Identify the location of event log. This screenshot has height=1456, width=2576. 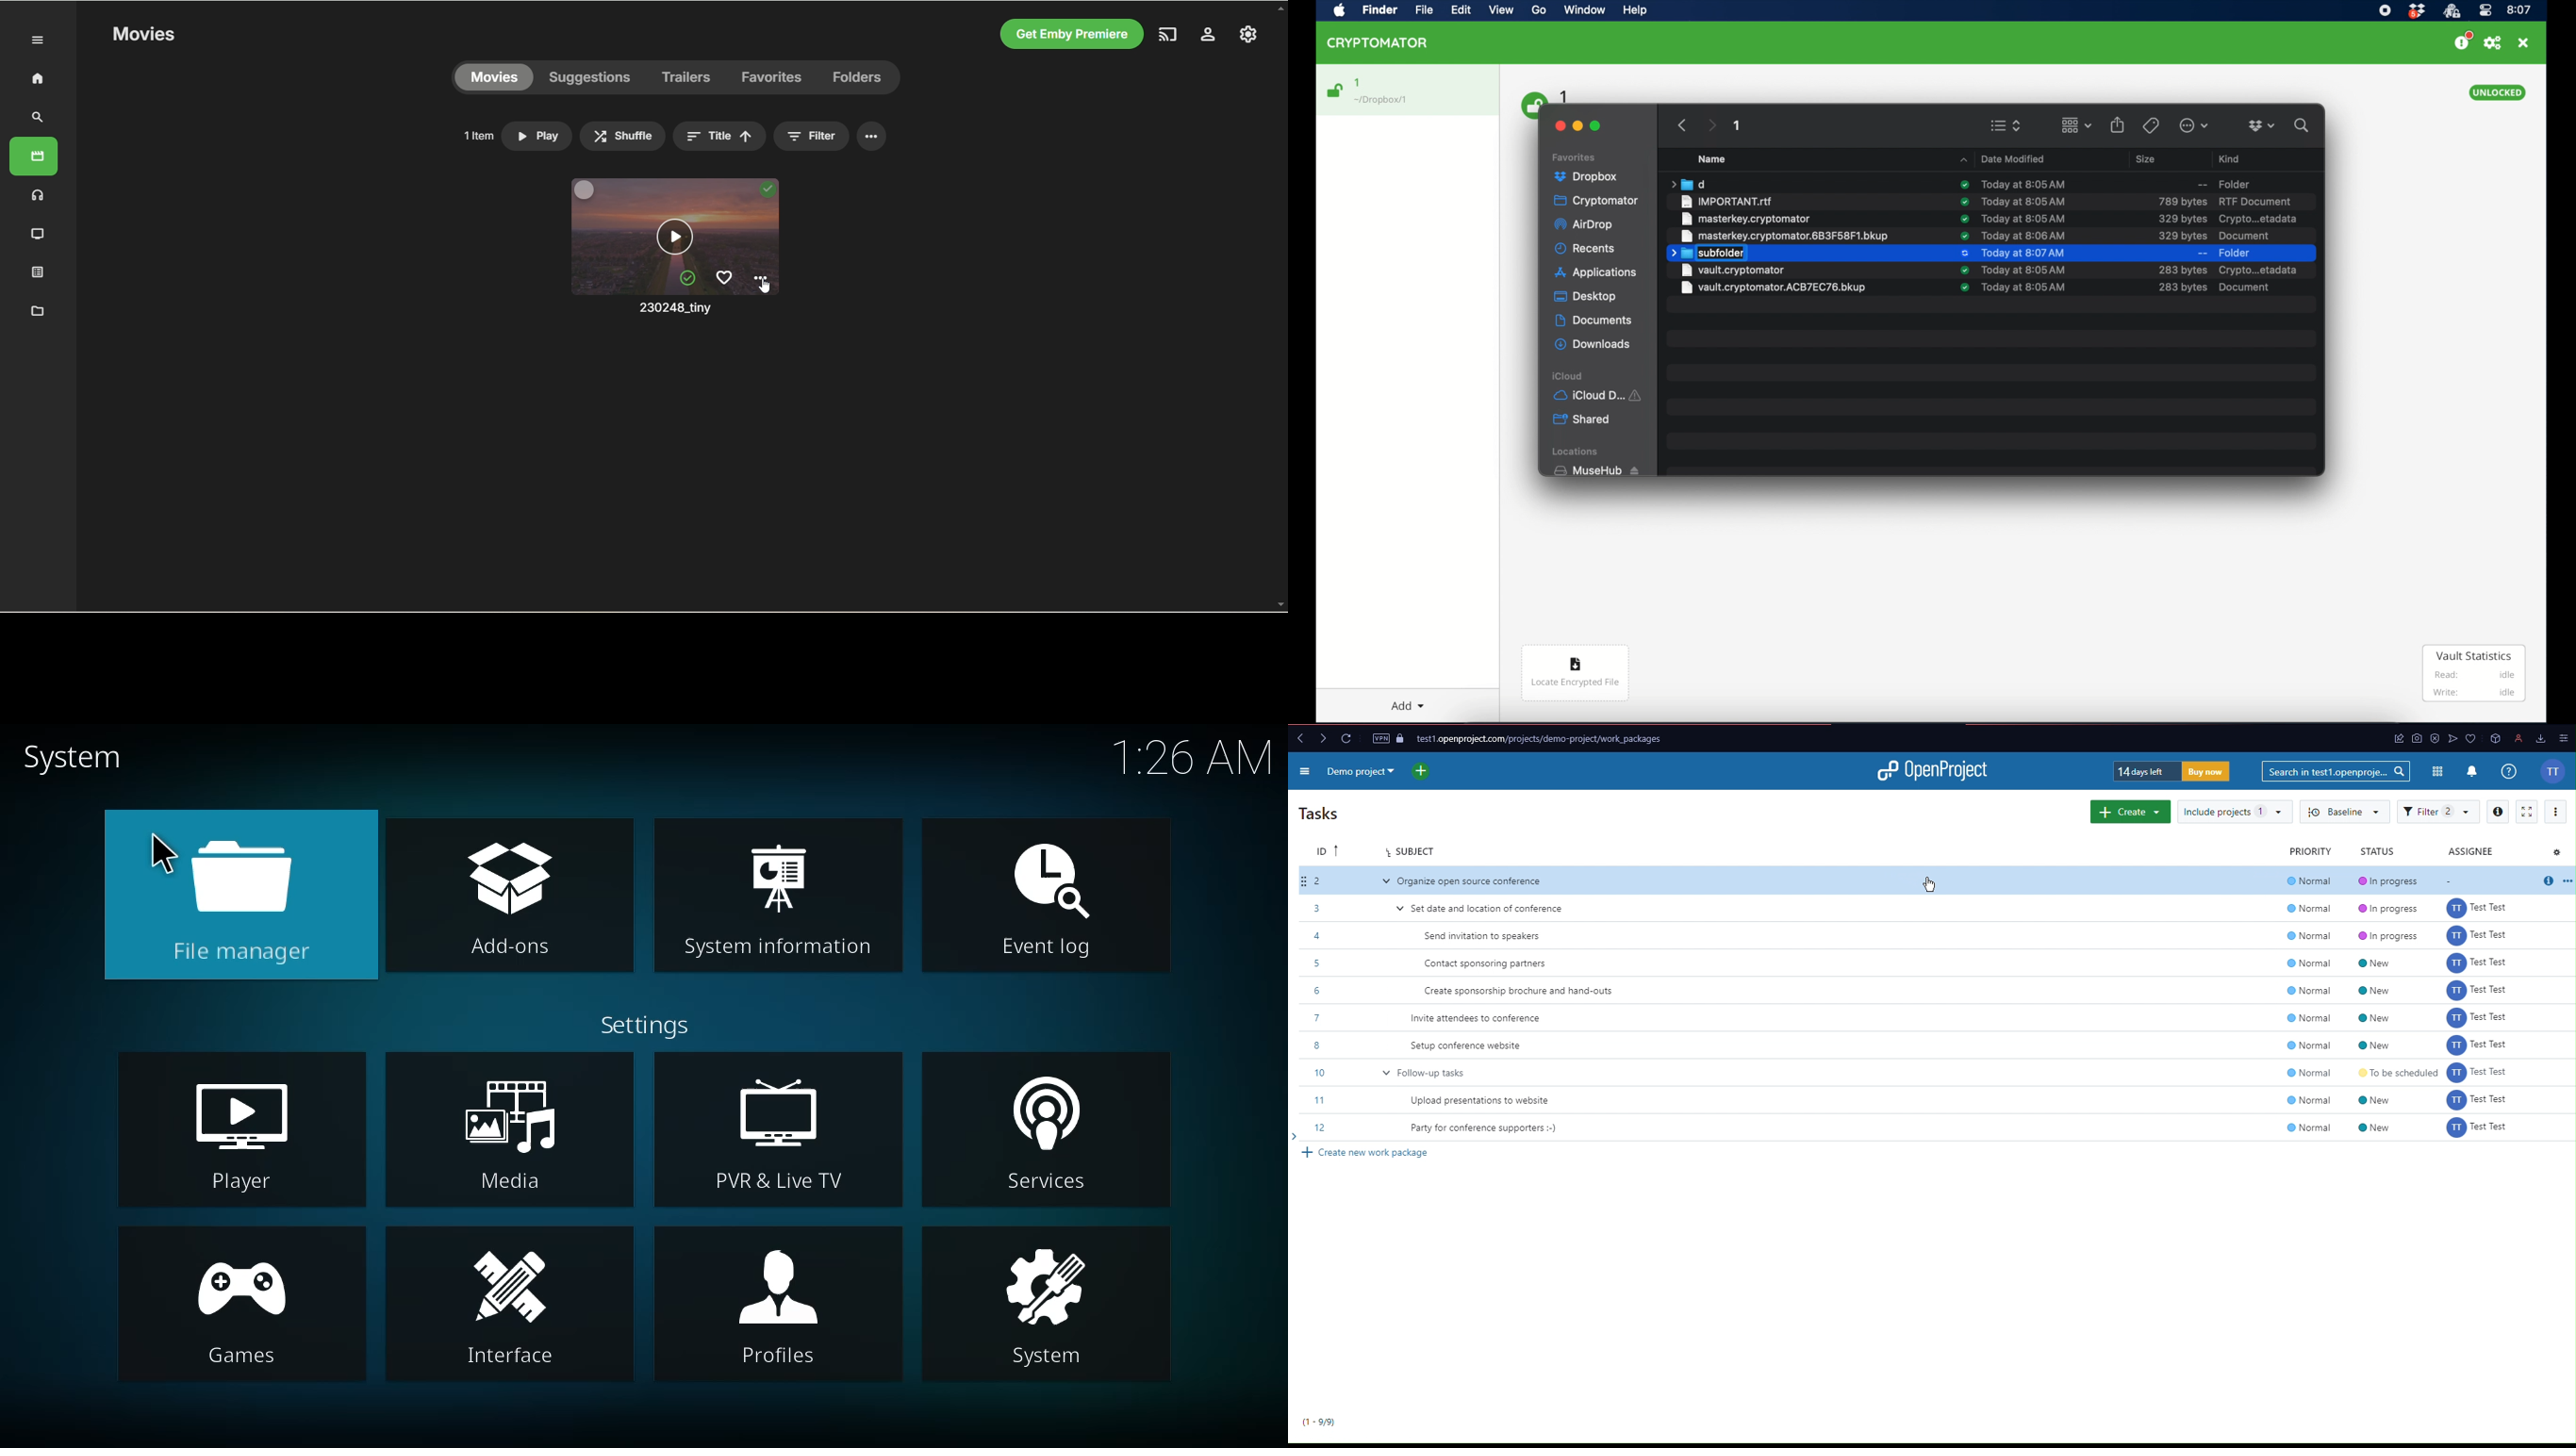
(1041, 896).